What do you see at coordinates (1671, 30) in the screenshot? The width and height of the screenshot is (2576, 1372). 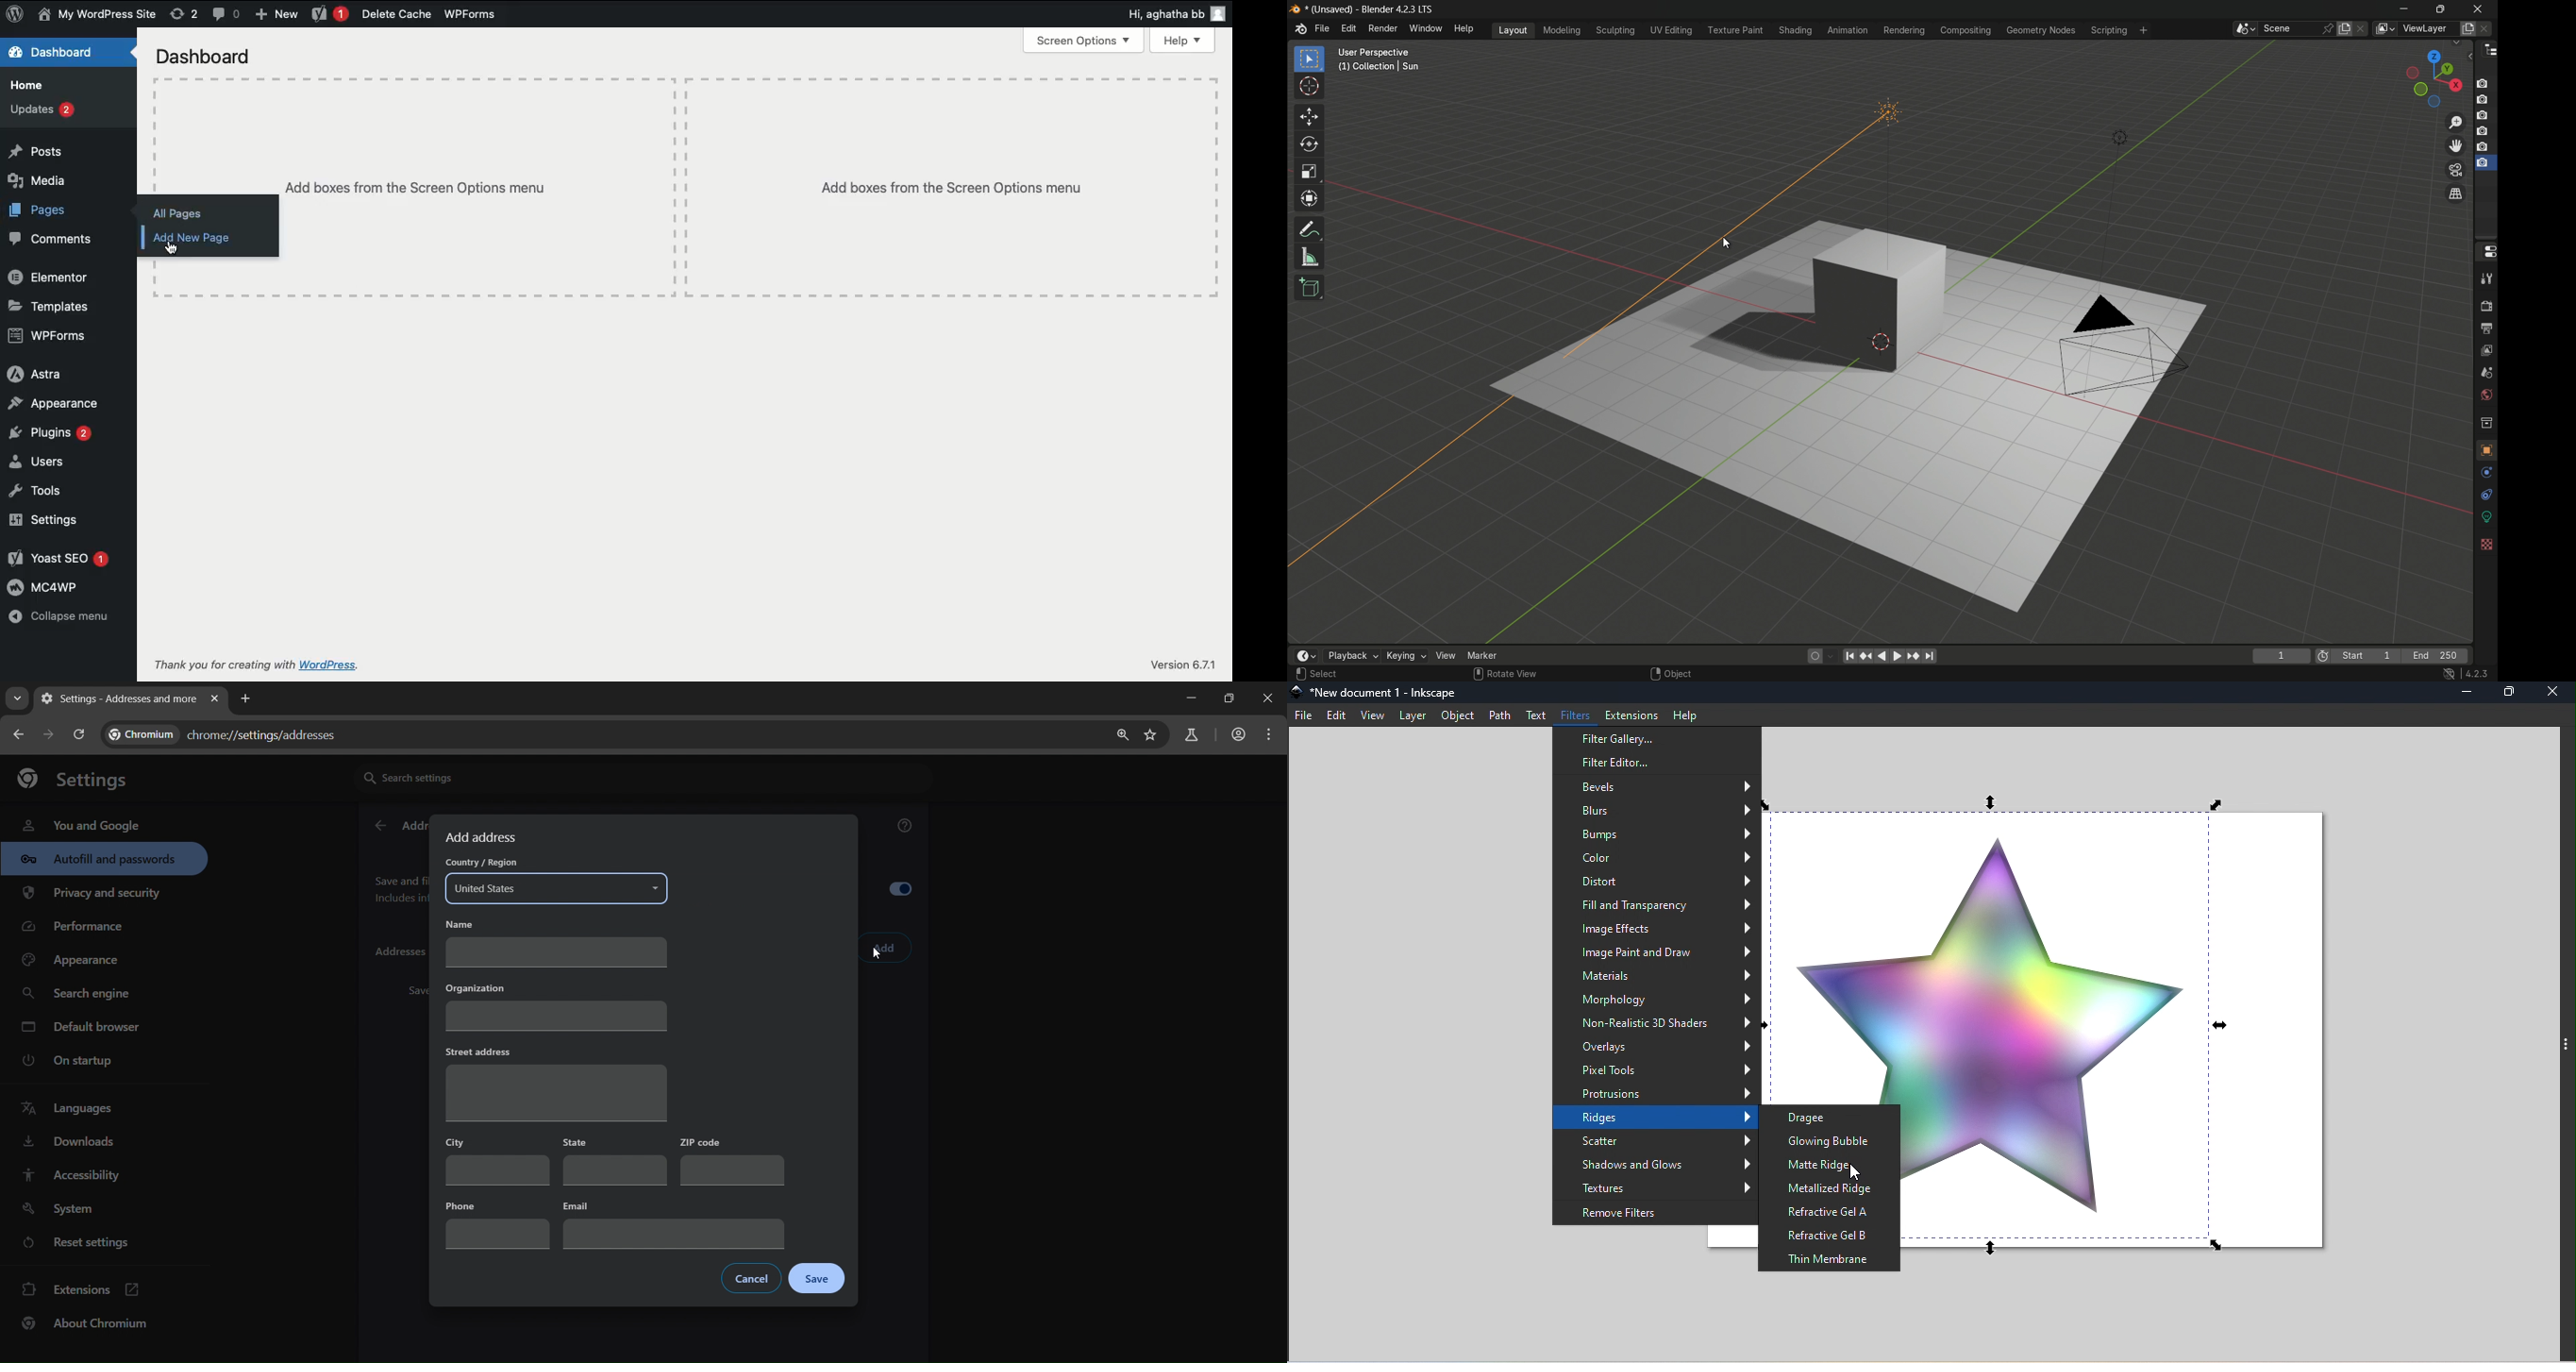 I see `uv editing` at bounding box center [1671, 30].